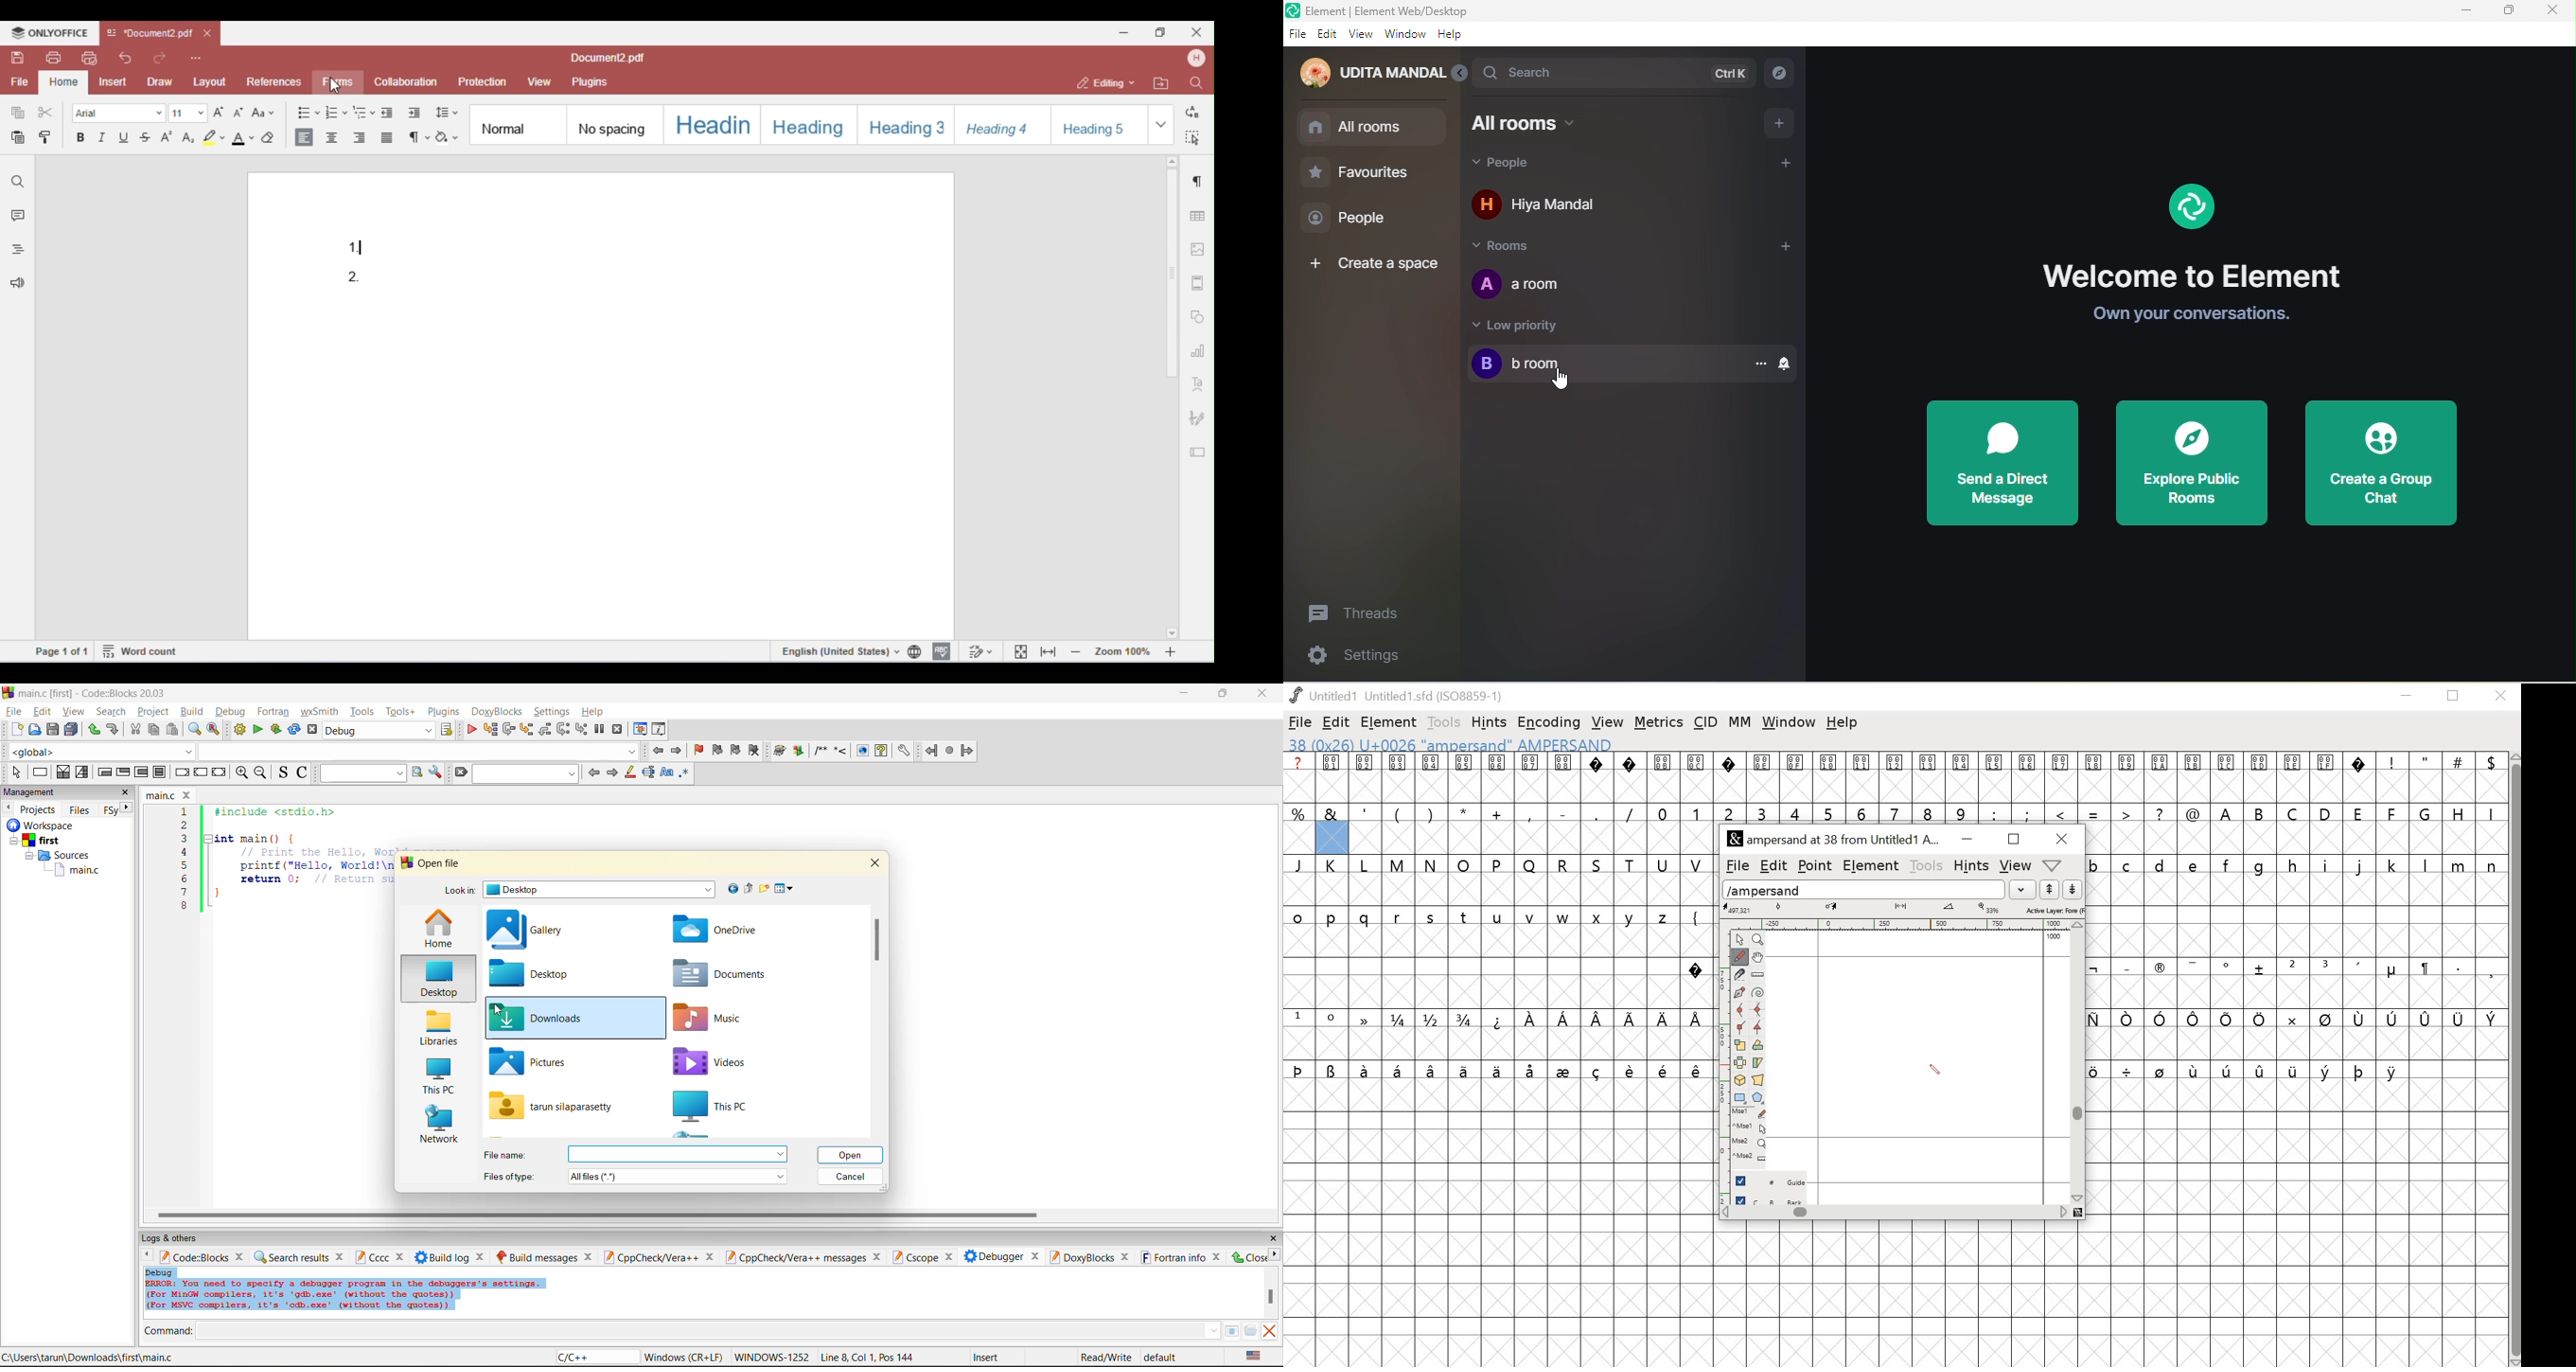 This screenshot has width=2576, height=1372. I want to click on t, so click(1465, 918).